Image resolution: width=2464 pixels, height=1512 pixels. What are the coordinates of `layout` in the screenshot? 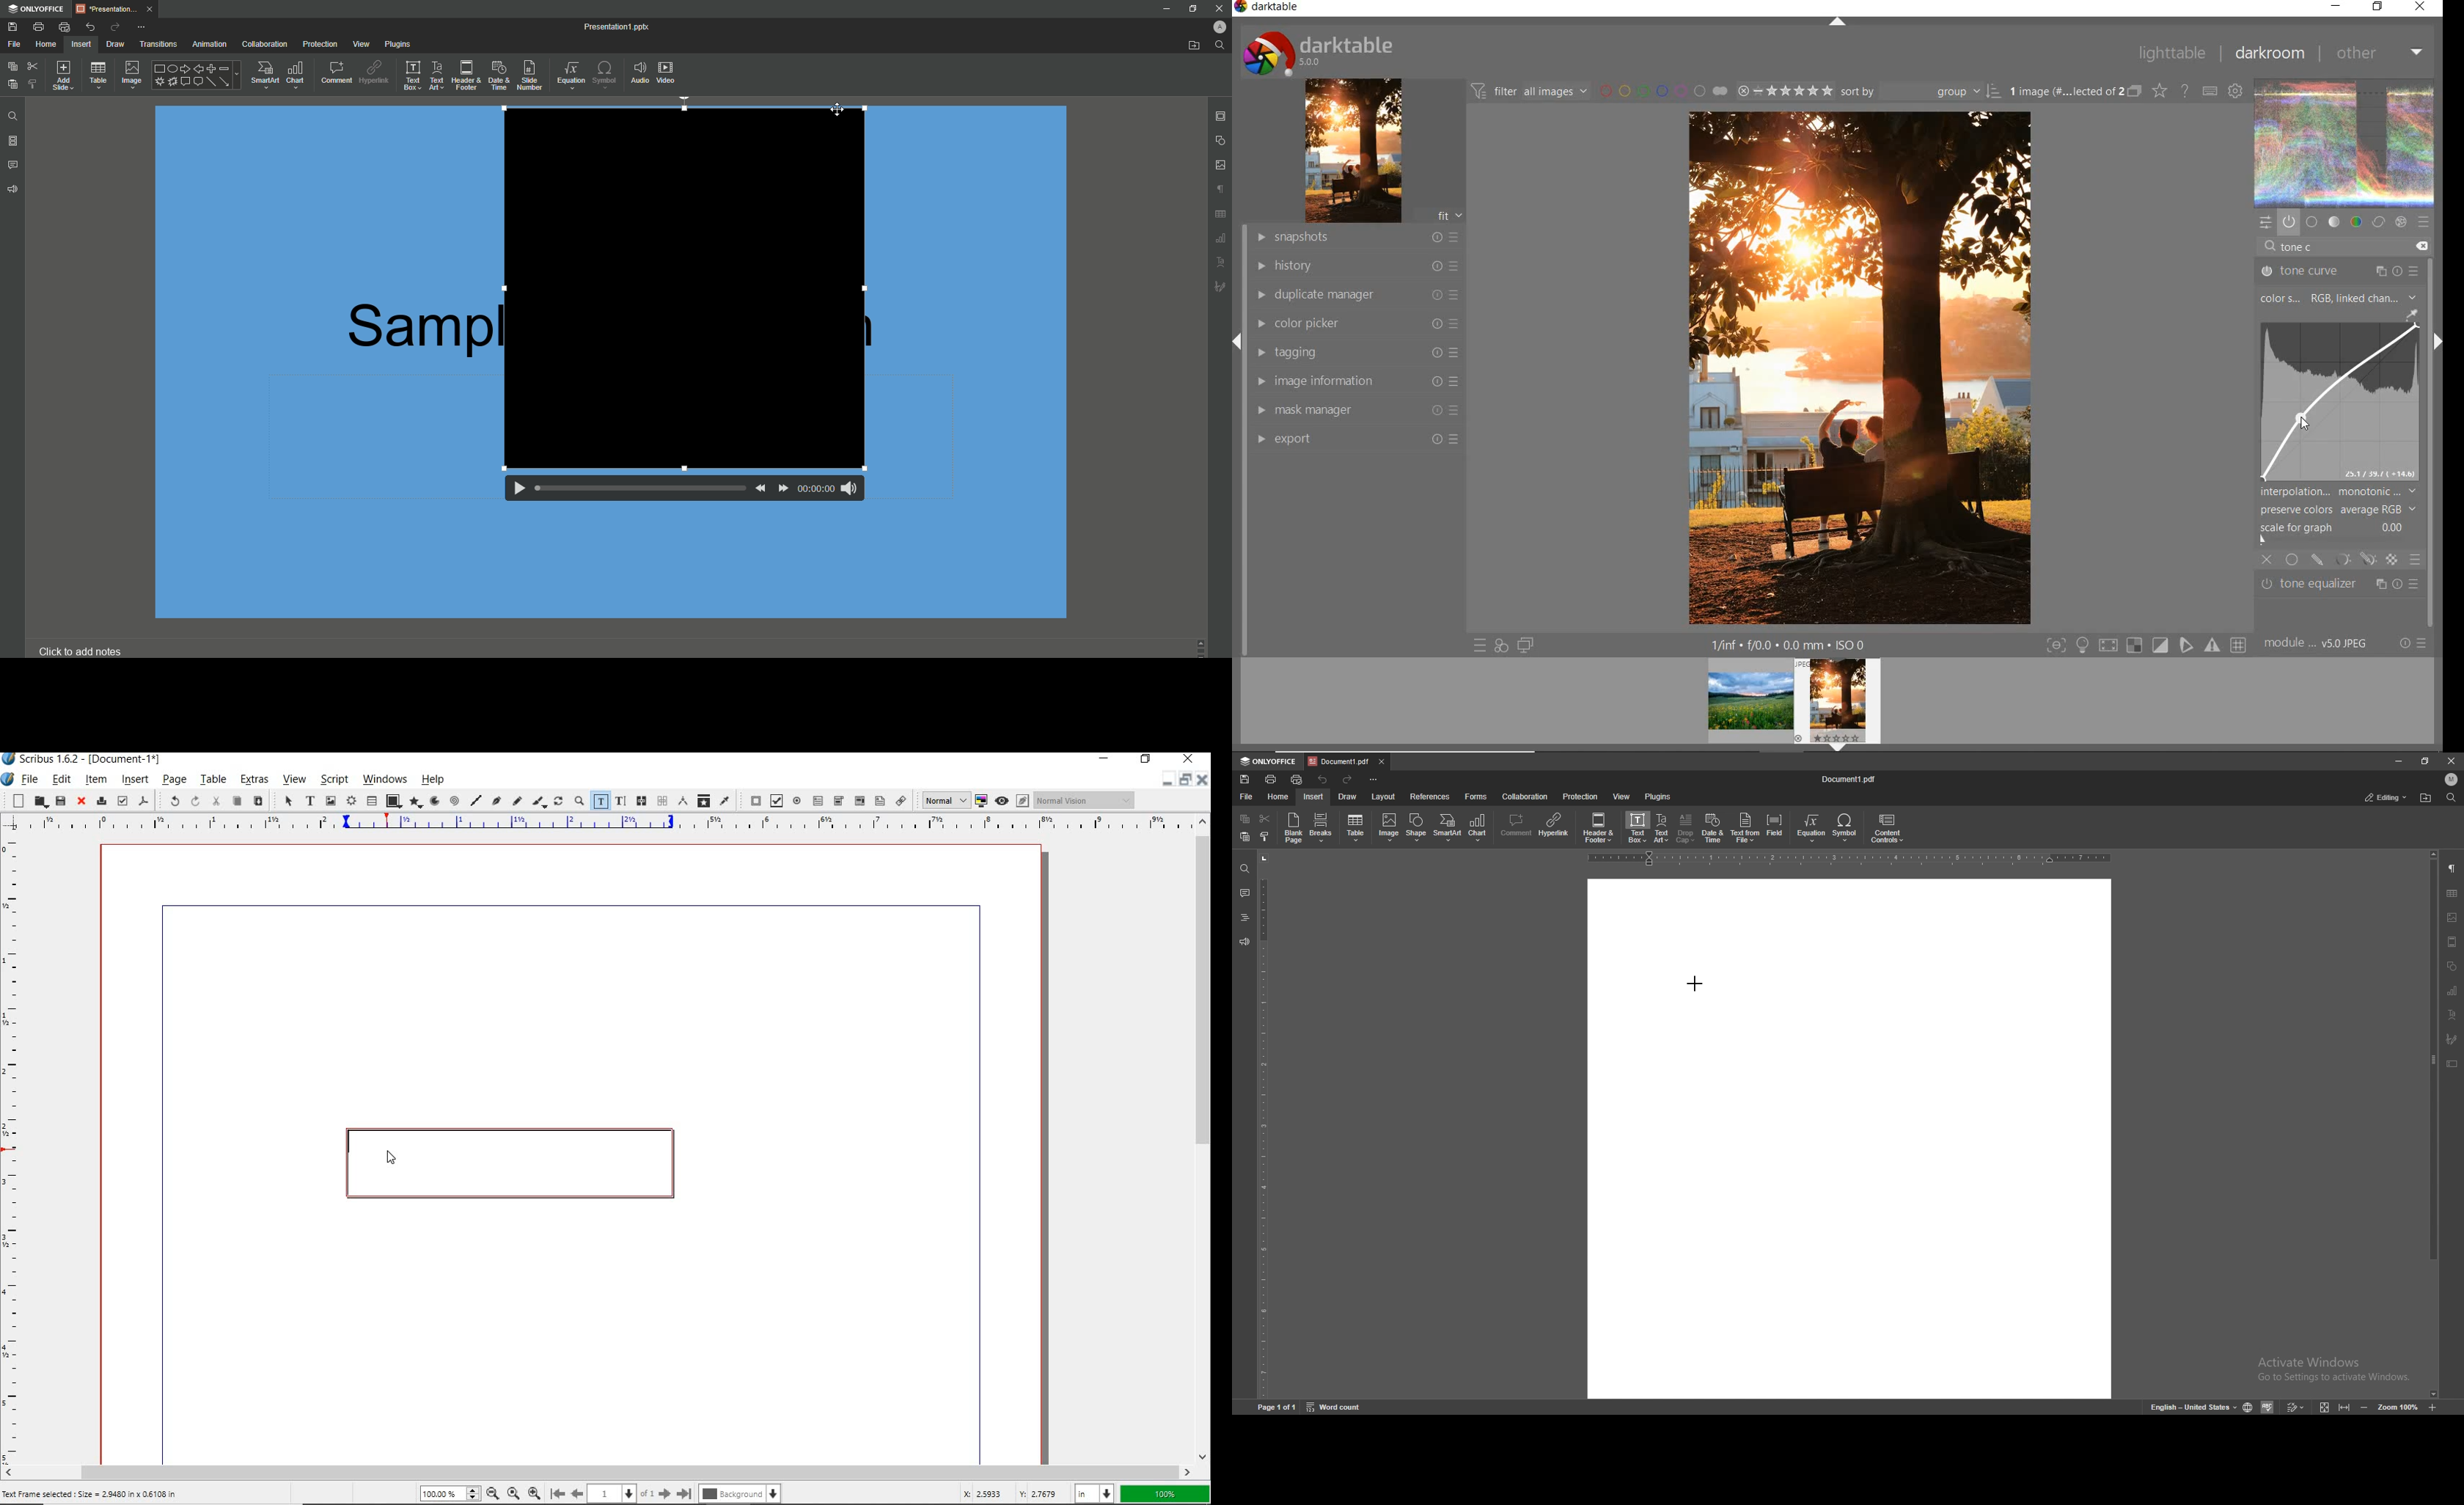 It's located at (1385, 797).